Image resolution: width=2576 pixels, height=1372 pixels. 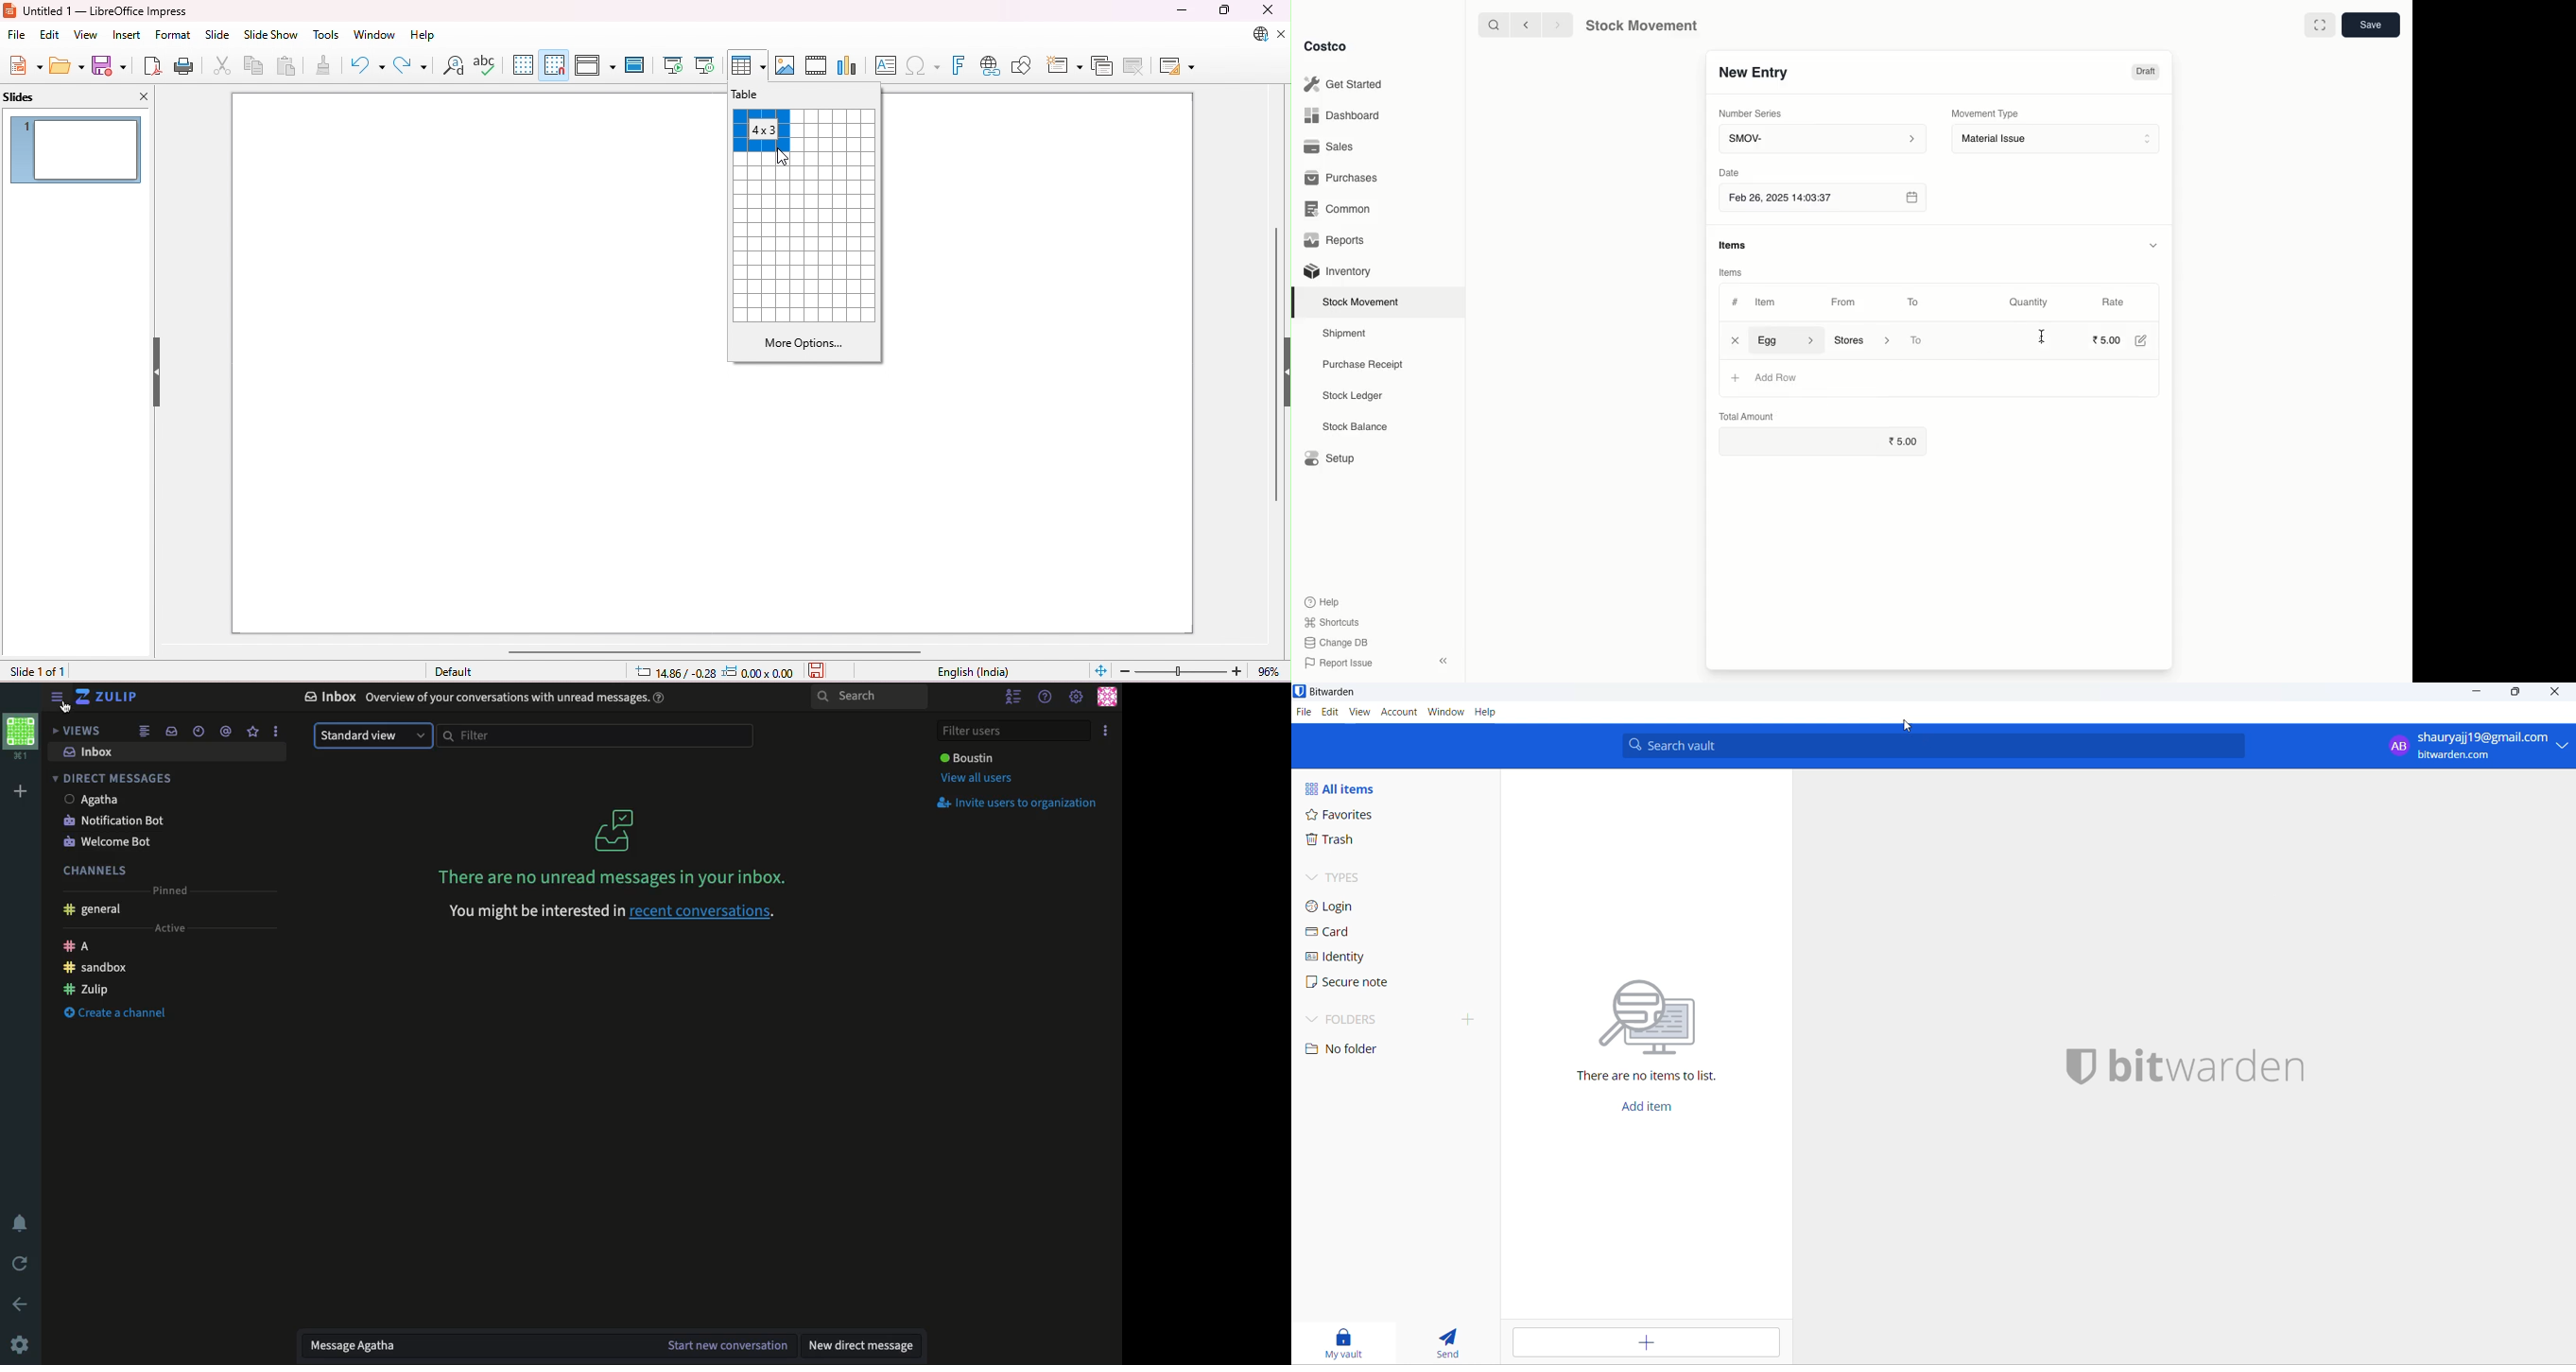 What do you see at coordinates (1078, 697) in the screenshot?
I see `Settings` at bounding box center [1078, 697].